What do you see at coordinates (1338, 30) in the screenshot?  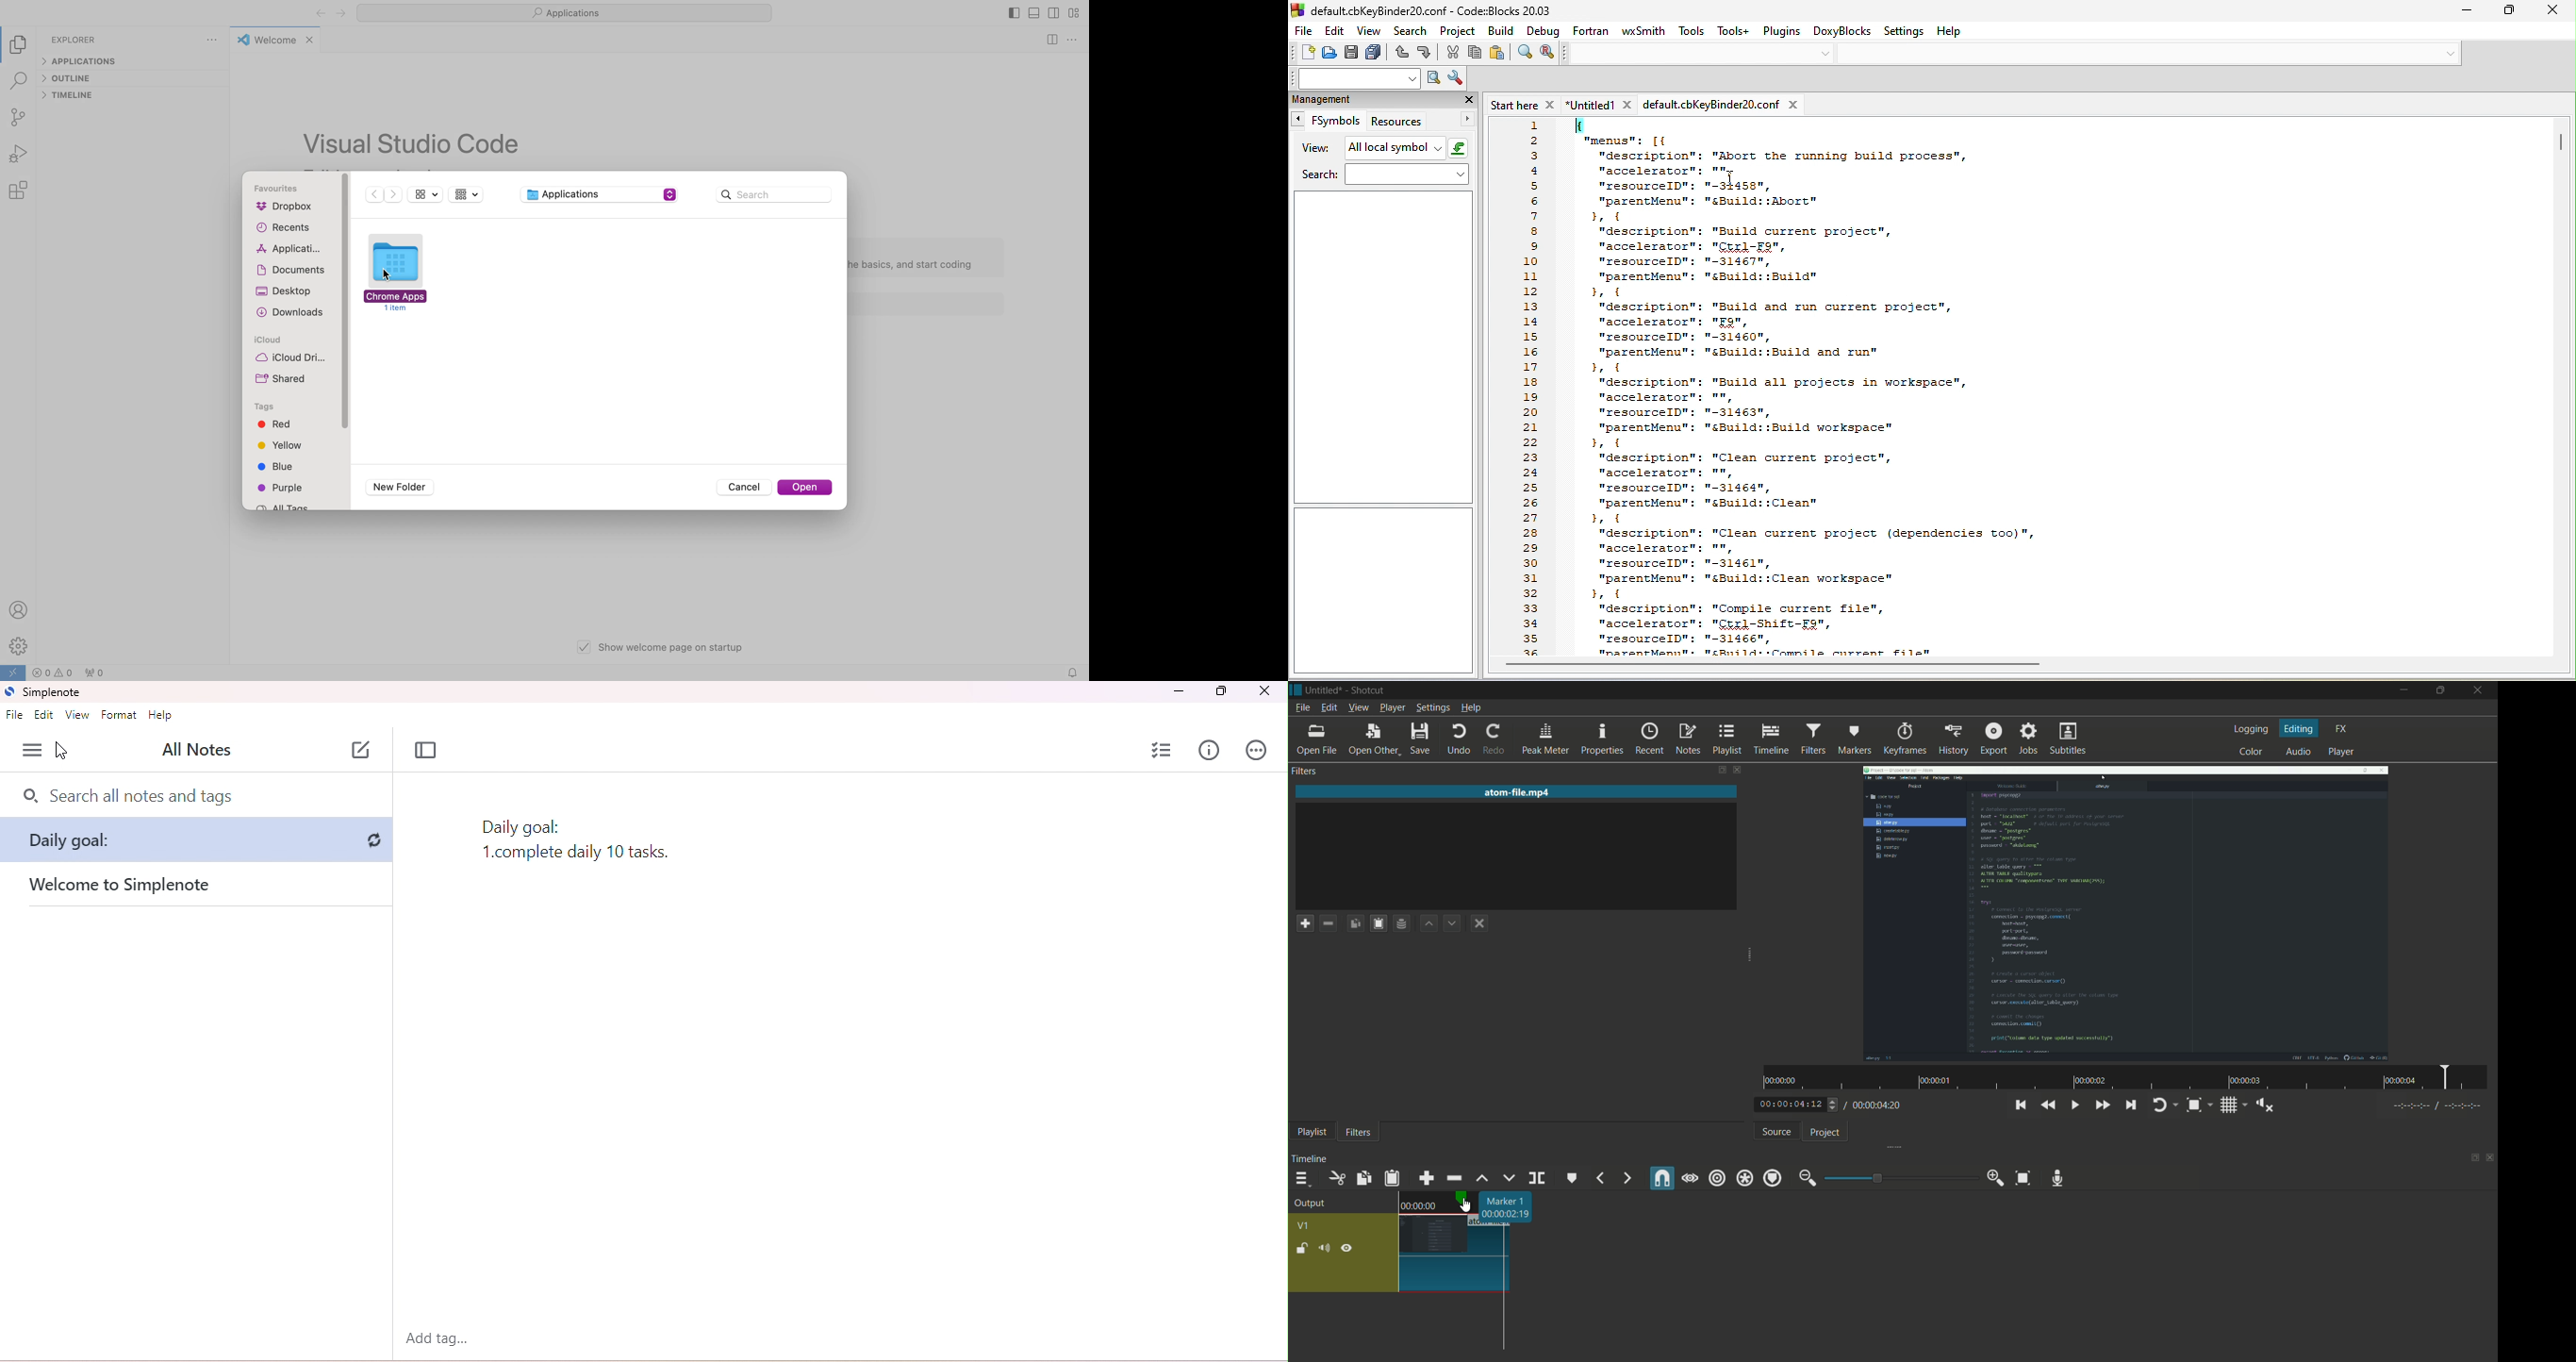 I see `edit` at bounding box center [1338, 30].